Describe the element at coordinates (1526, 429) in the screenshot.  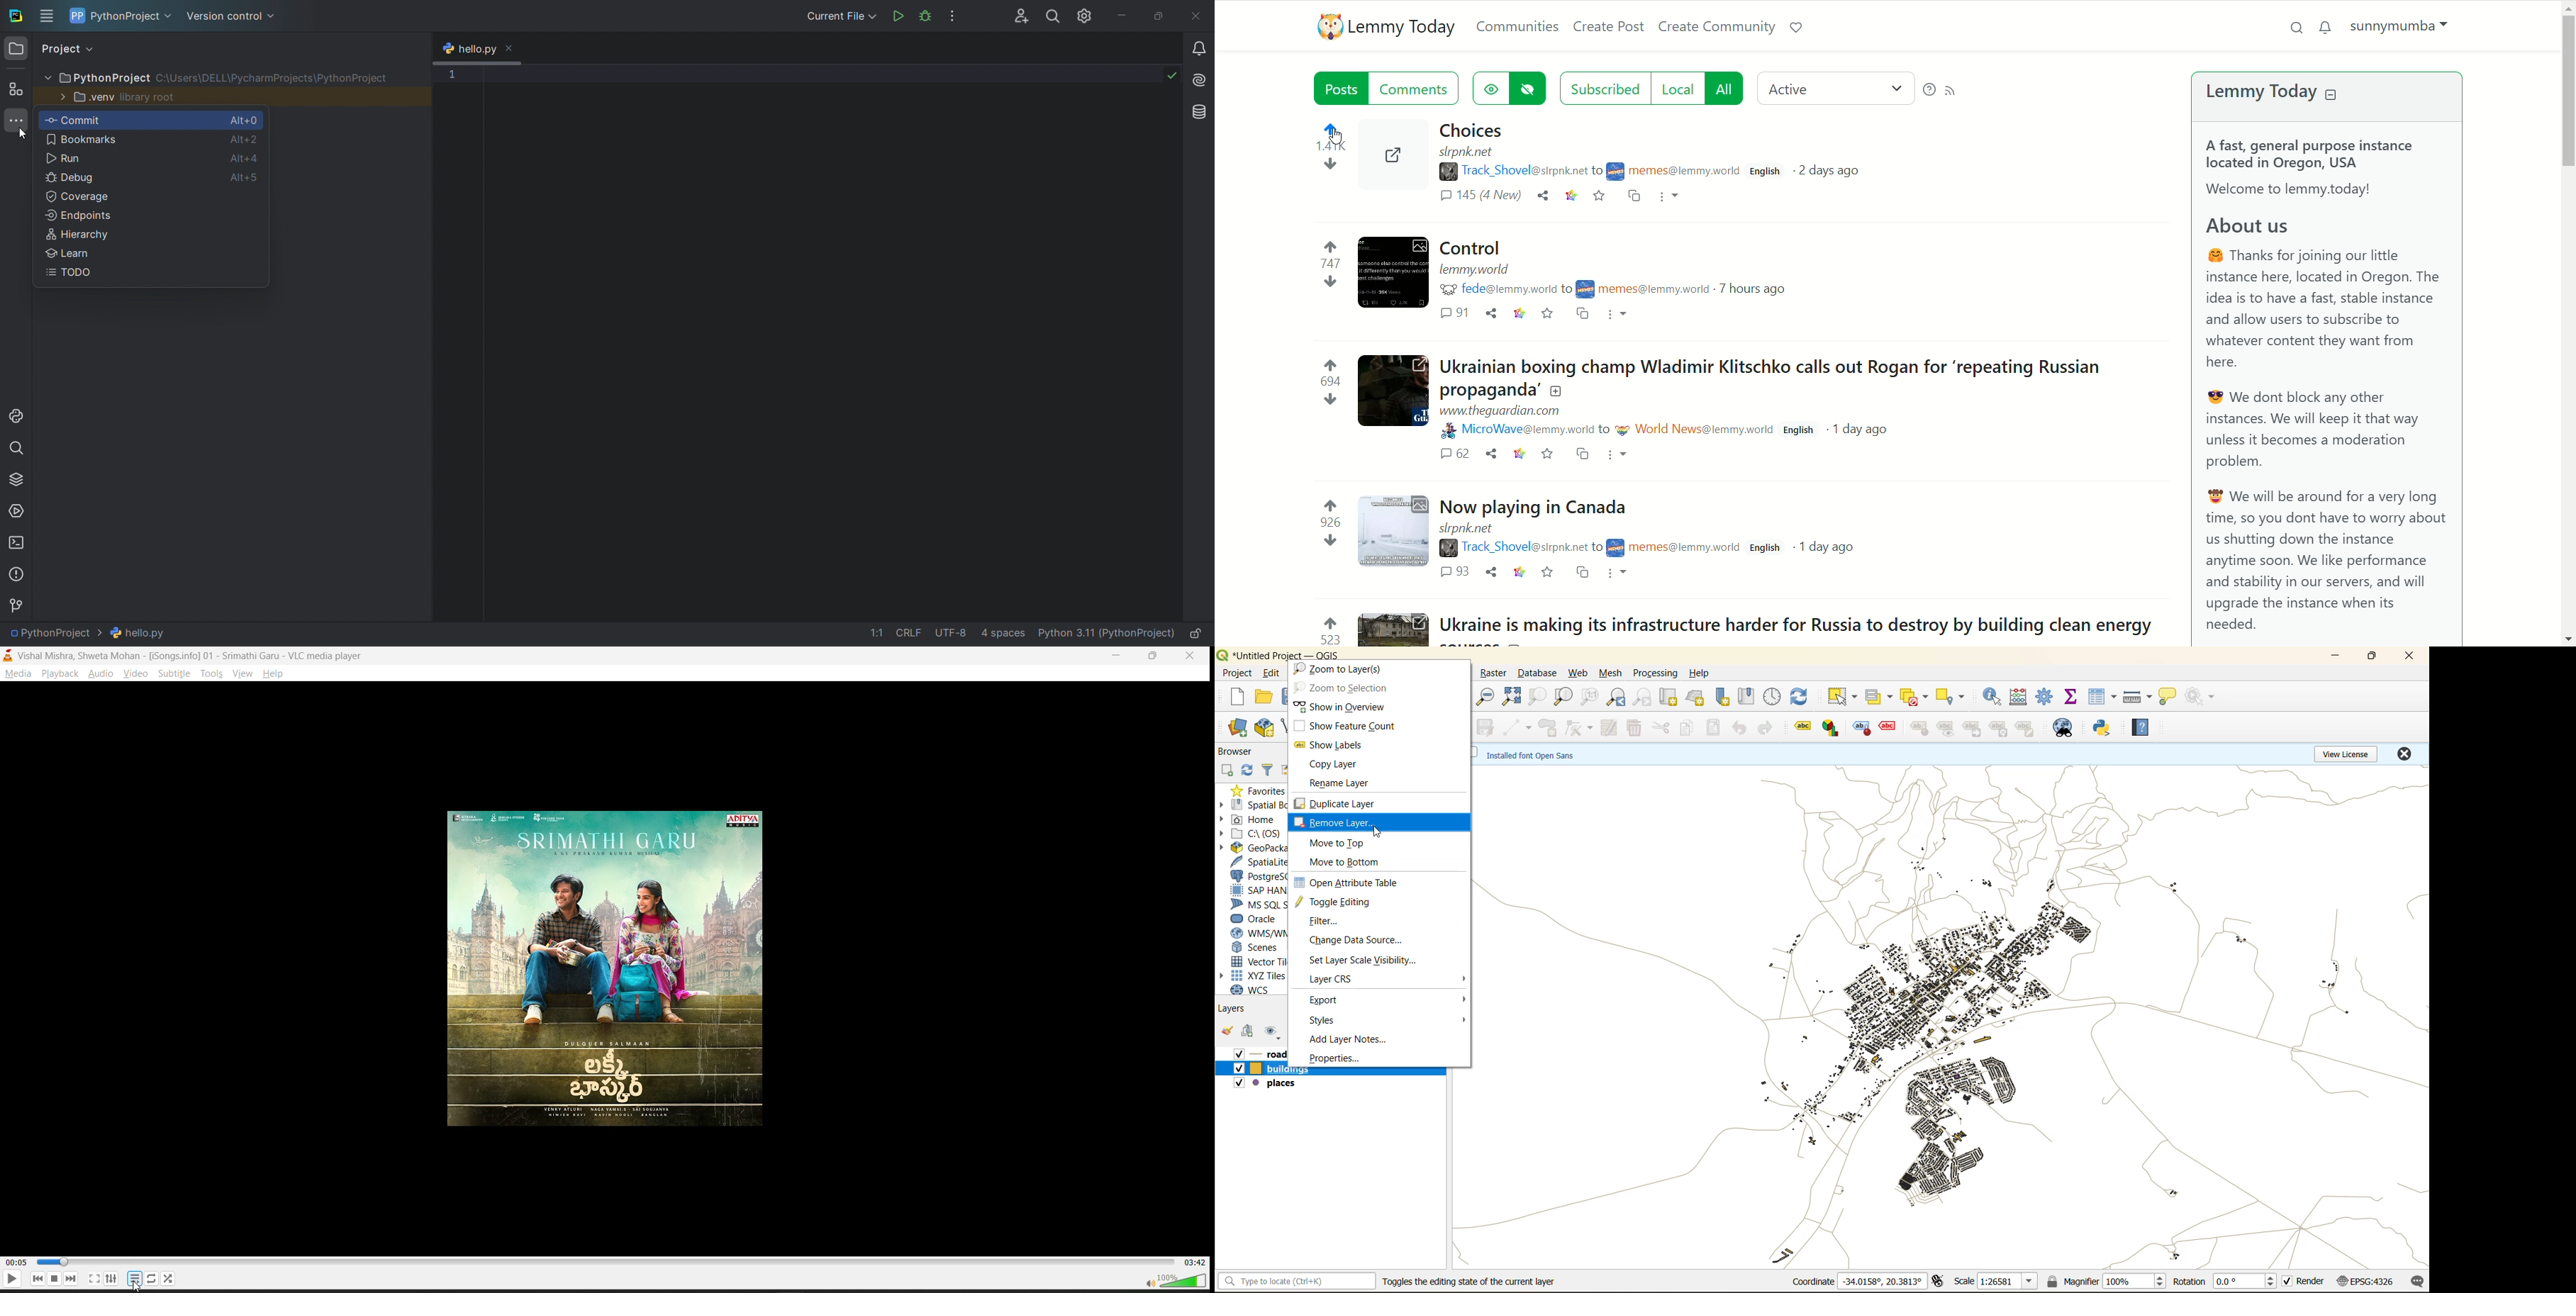
I see `username` at that location.